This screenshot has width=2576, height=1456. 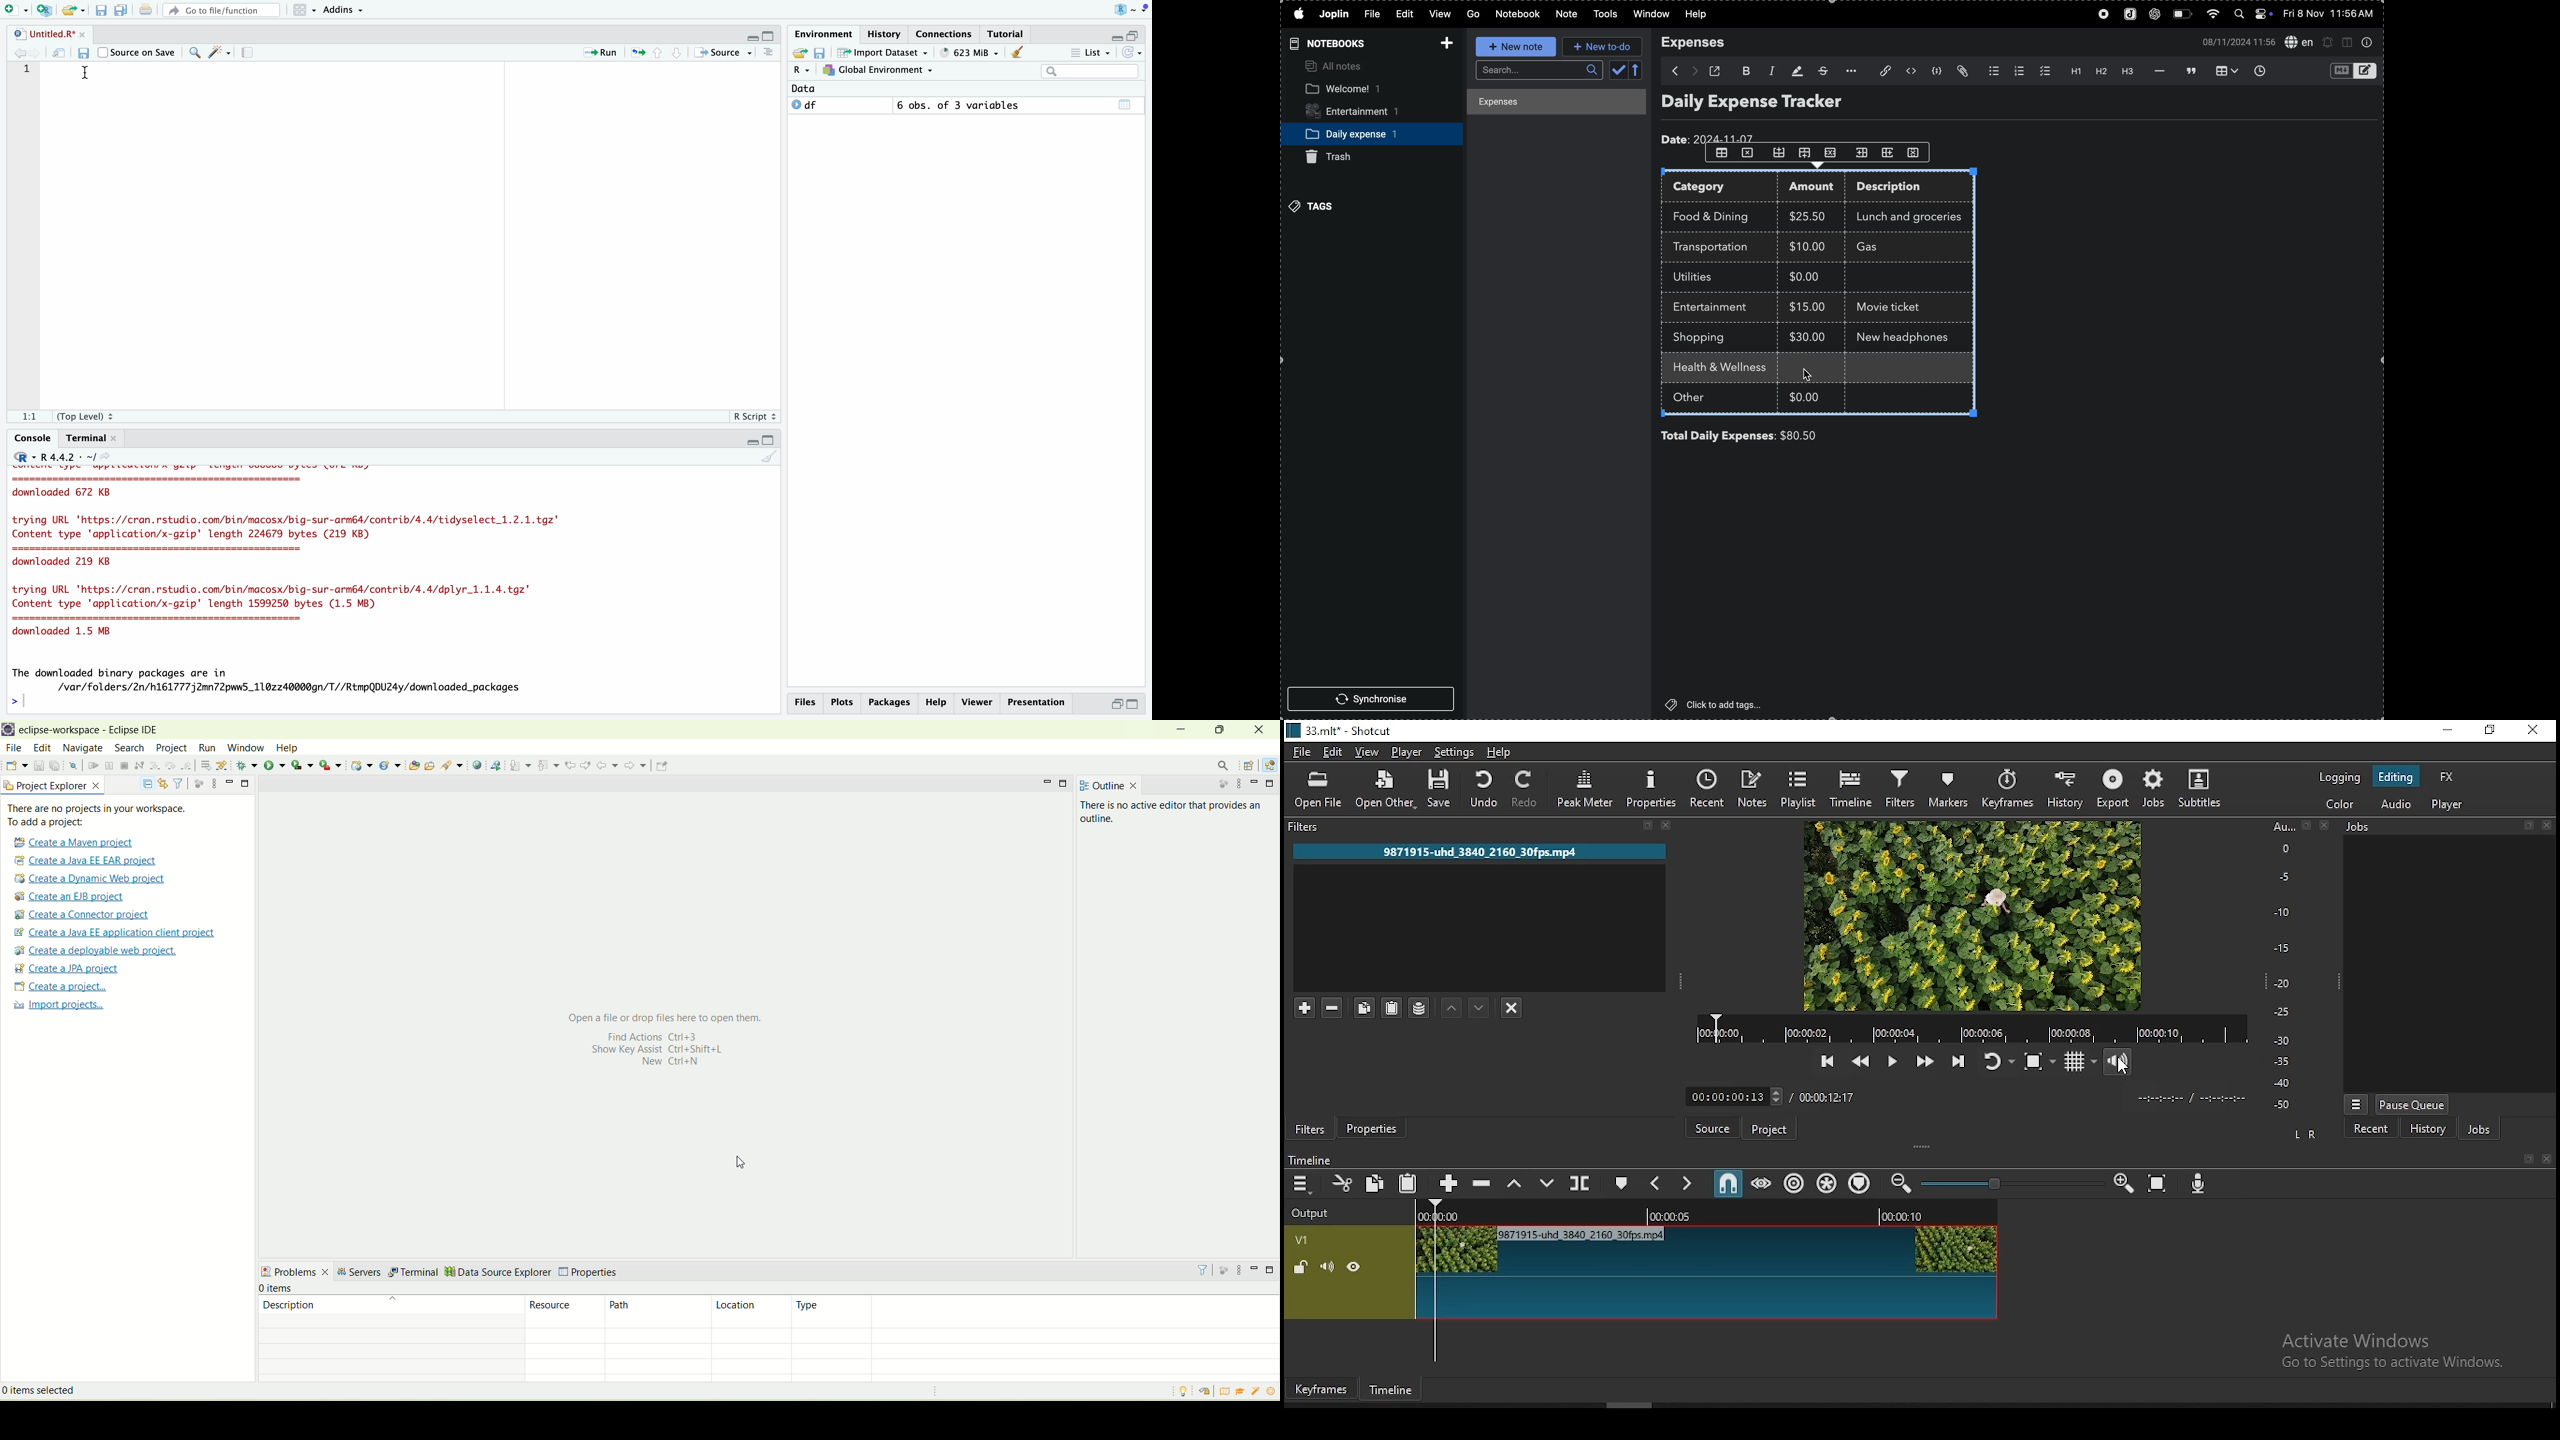 What do you see at coordinates (1272, 784) in the screenshot?
I see `maximize` at bounding box center [1272, 784].